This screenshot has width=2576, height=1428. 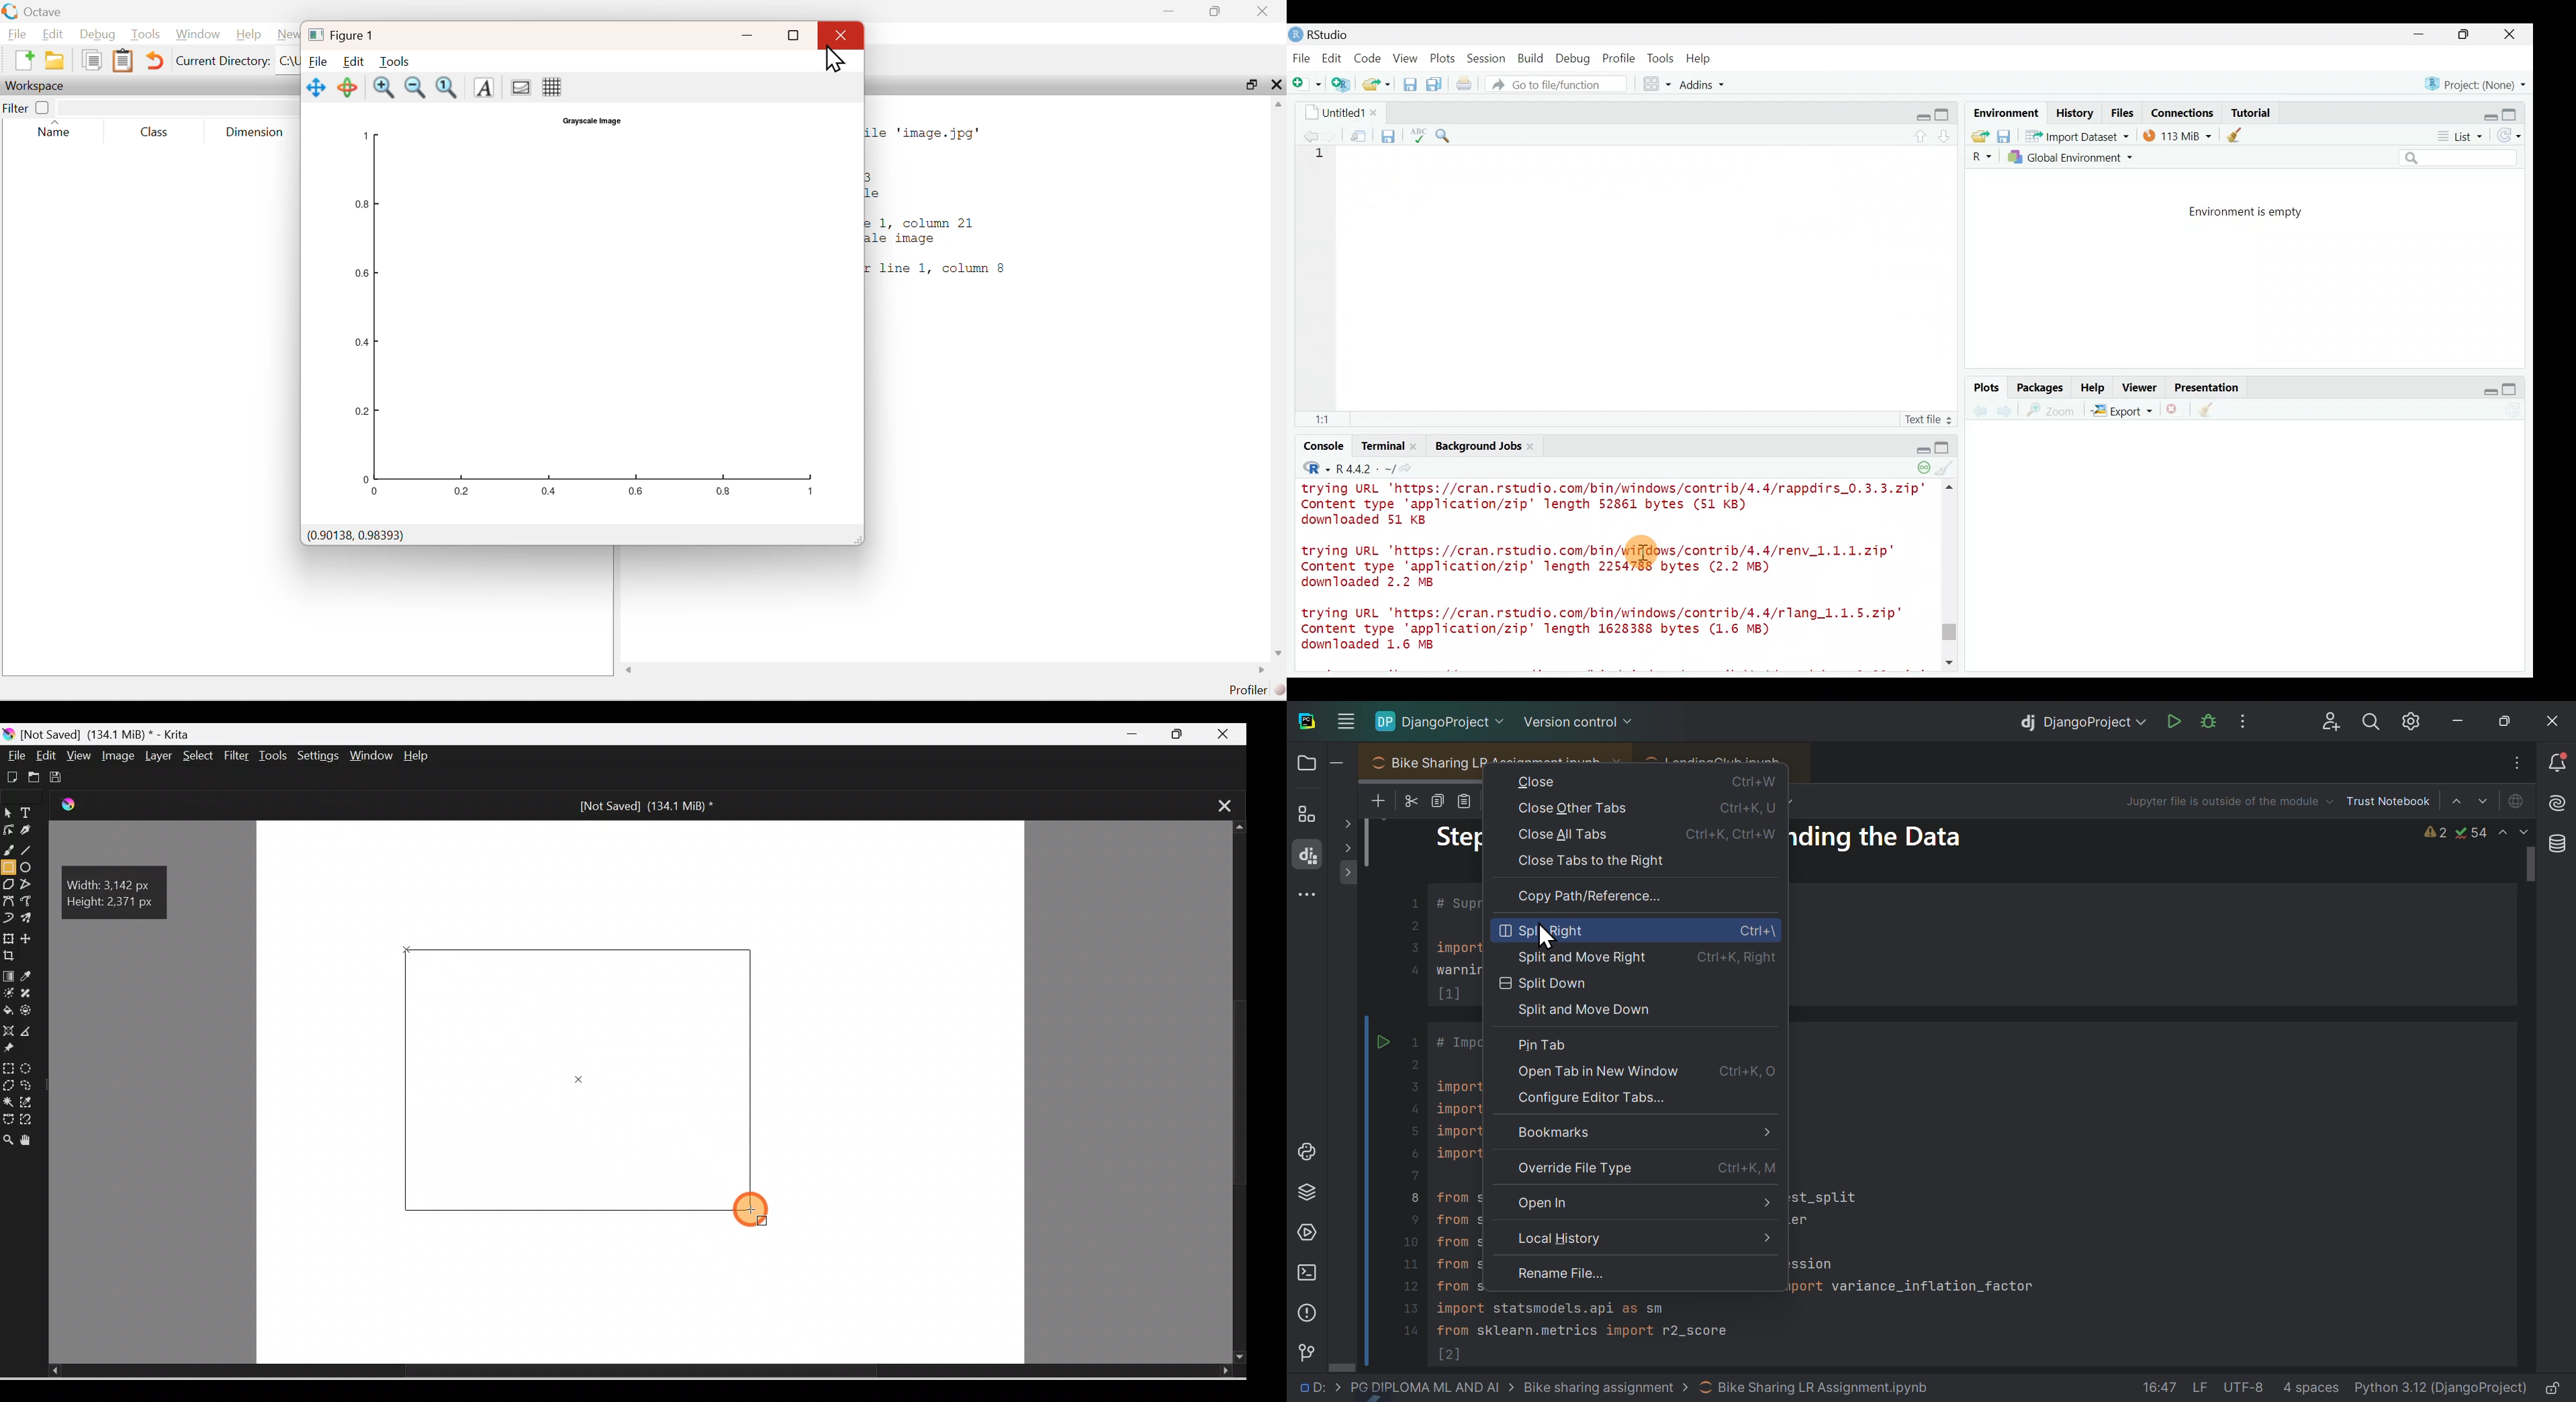 I want to click on close background jobs, so click(x=1535, y=446).